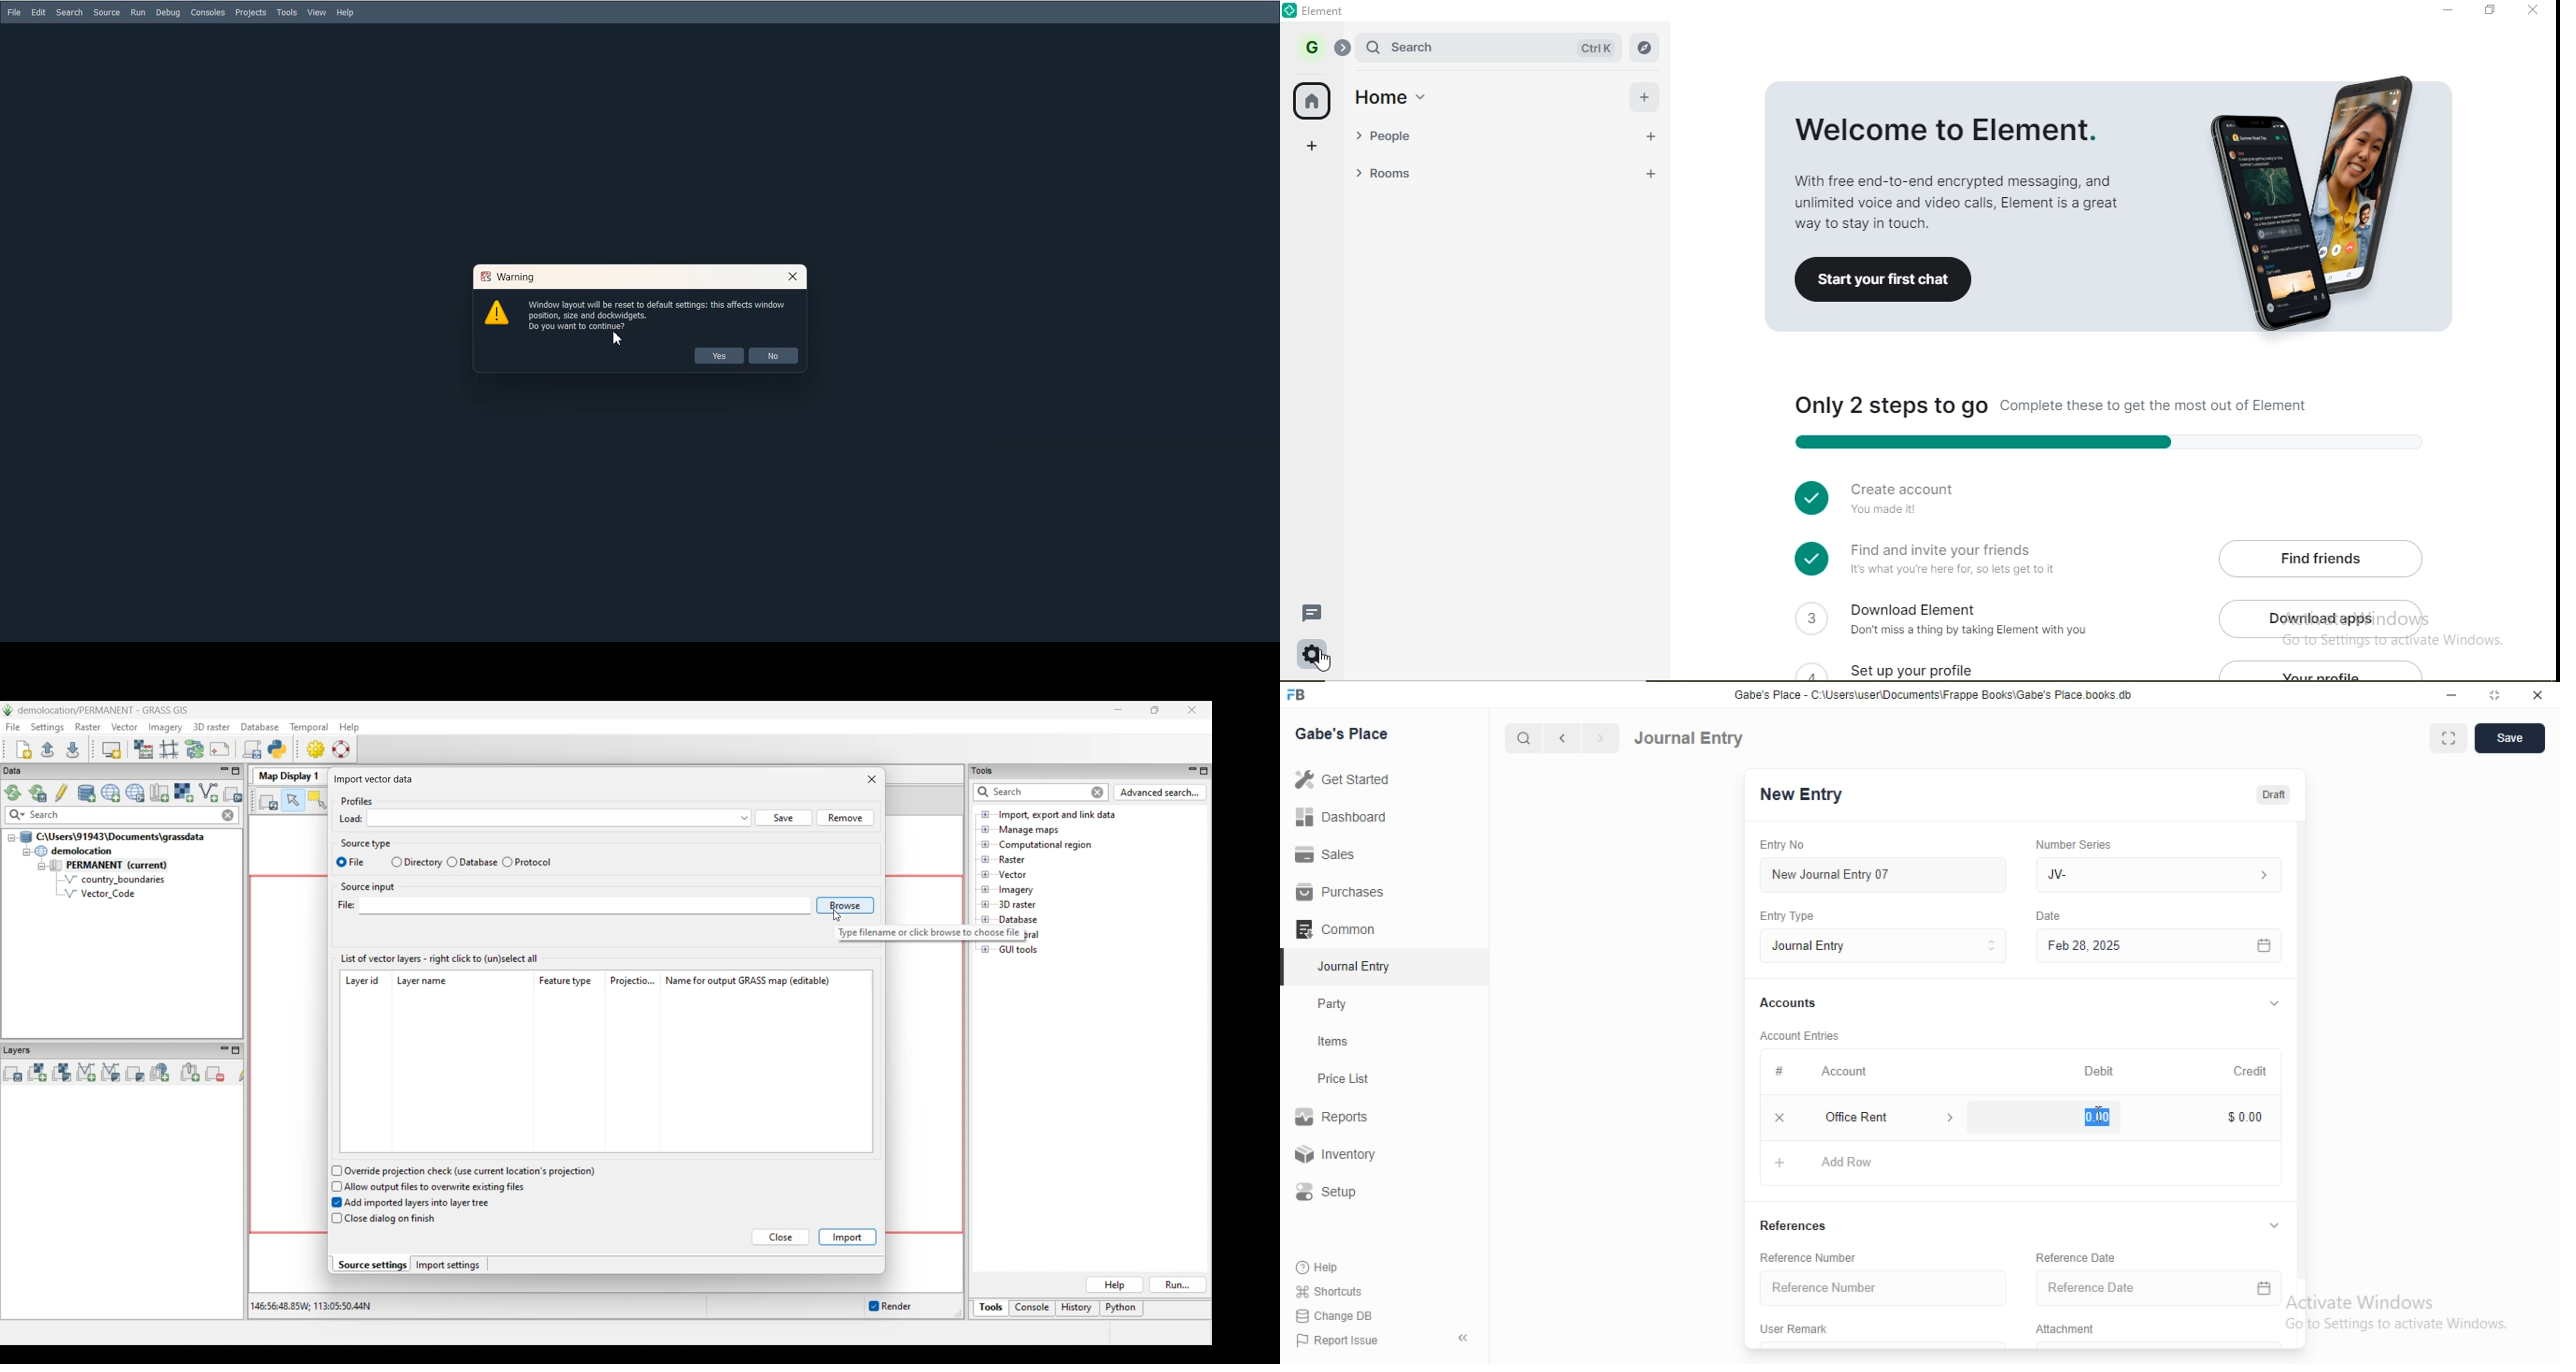 The image size is (2576, 1372). What do you see at coordinates (2160, 947) in the screenshot?
I see `Feb 28, 2025` at bounding box center [2160, 947].